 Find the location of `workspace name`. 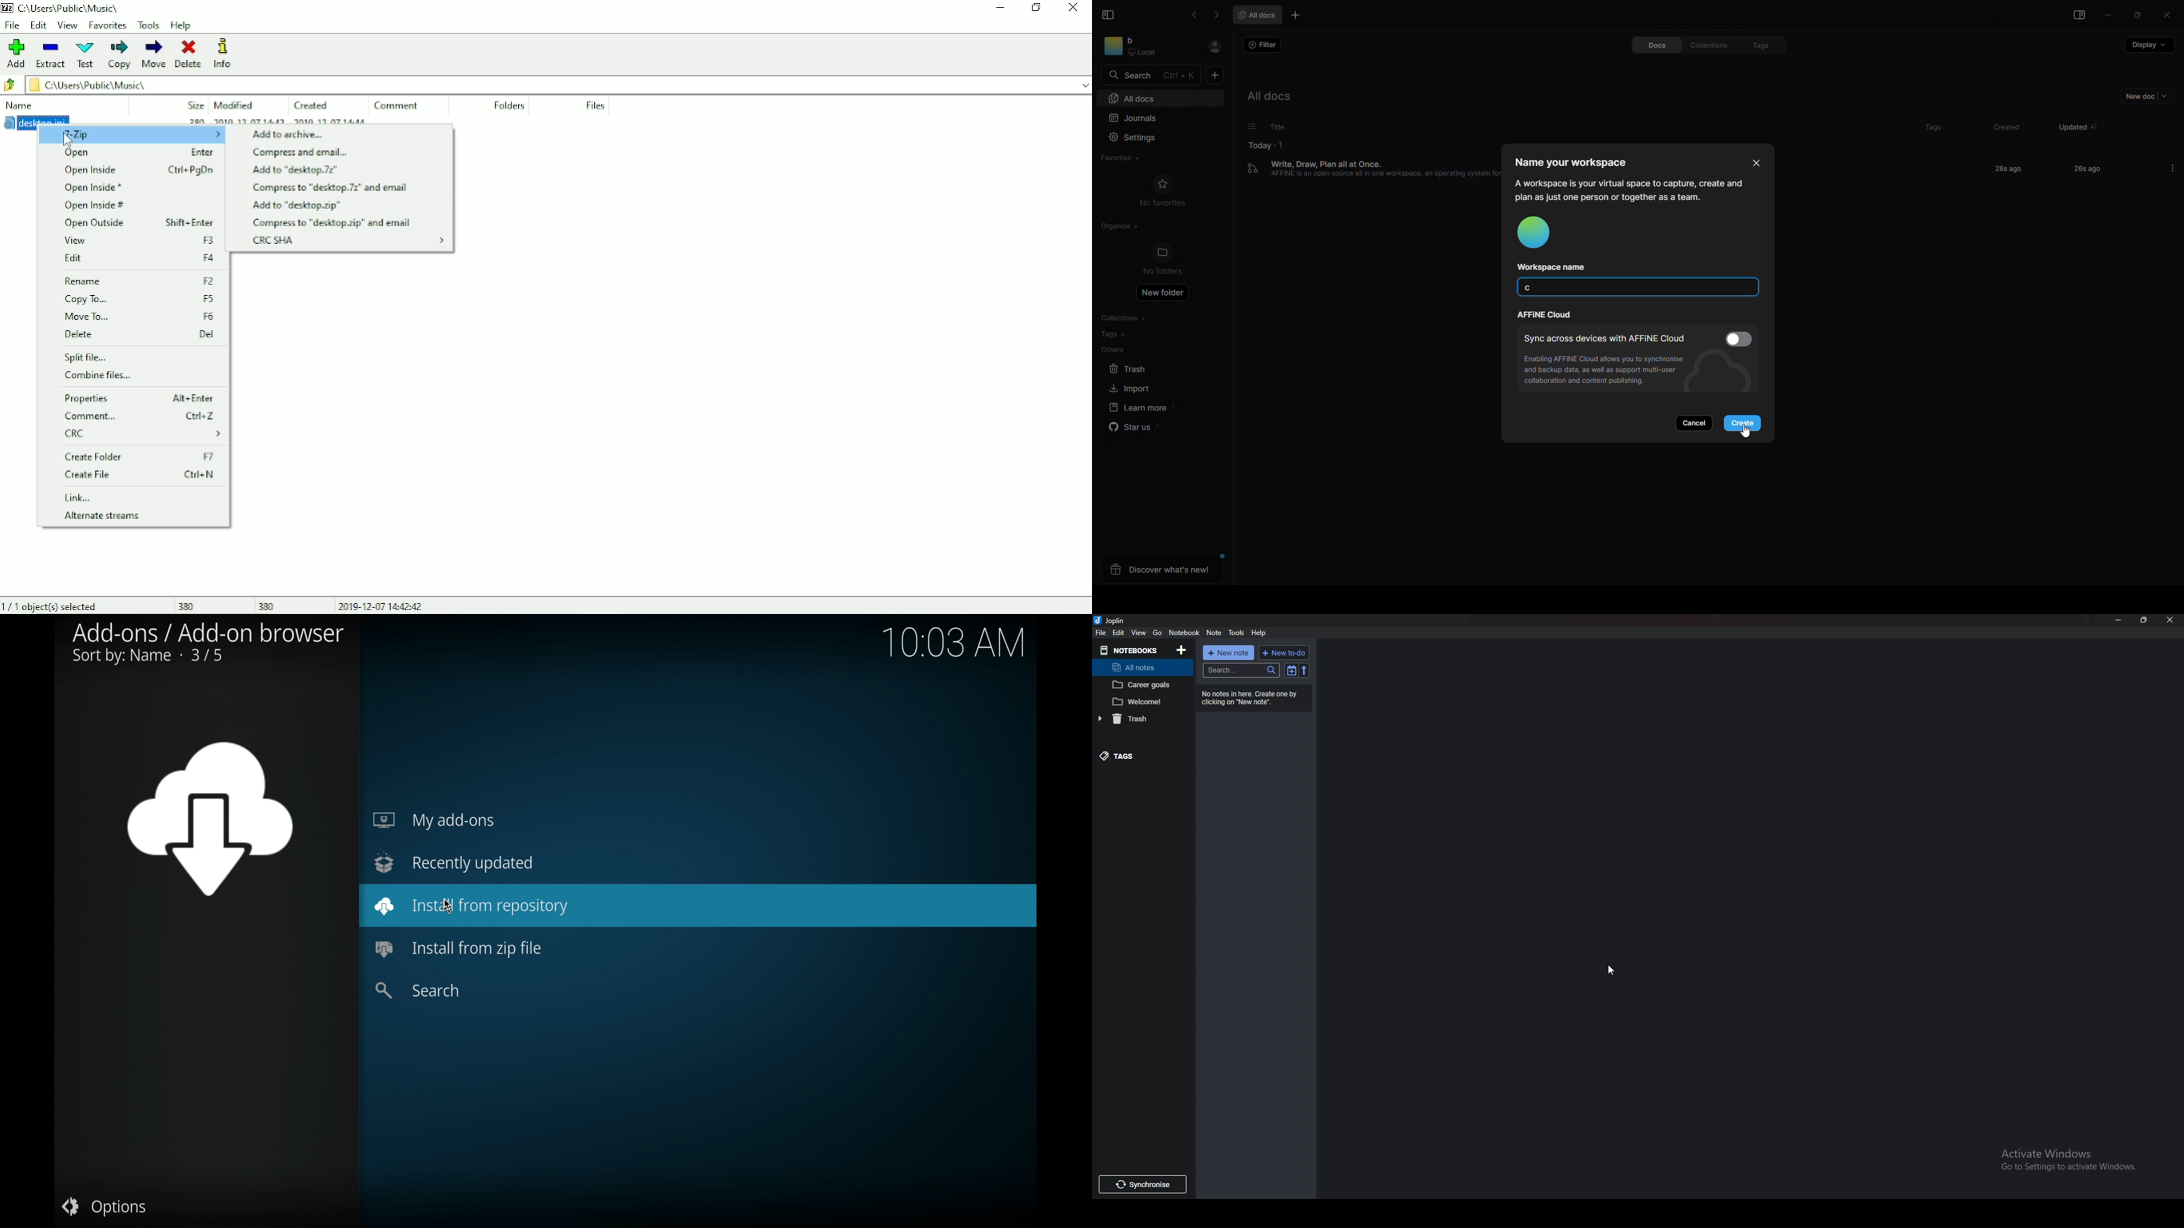

workspace name is located at coordinates (1557, 267).